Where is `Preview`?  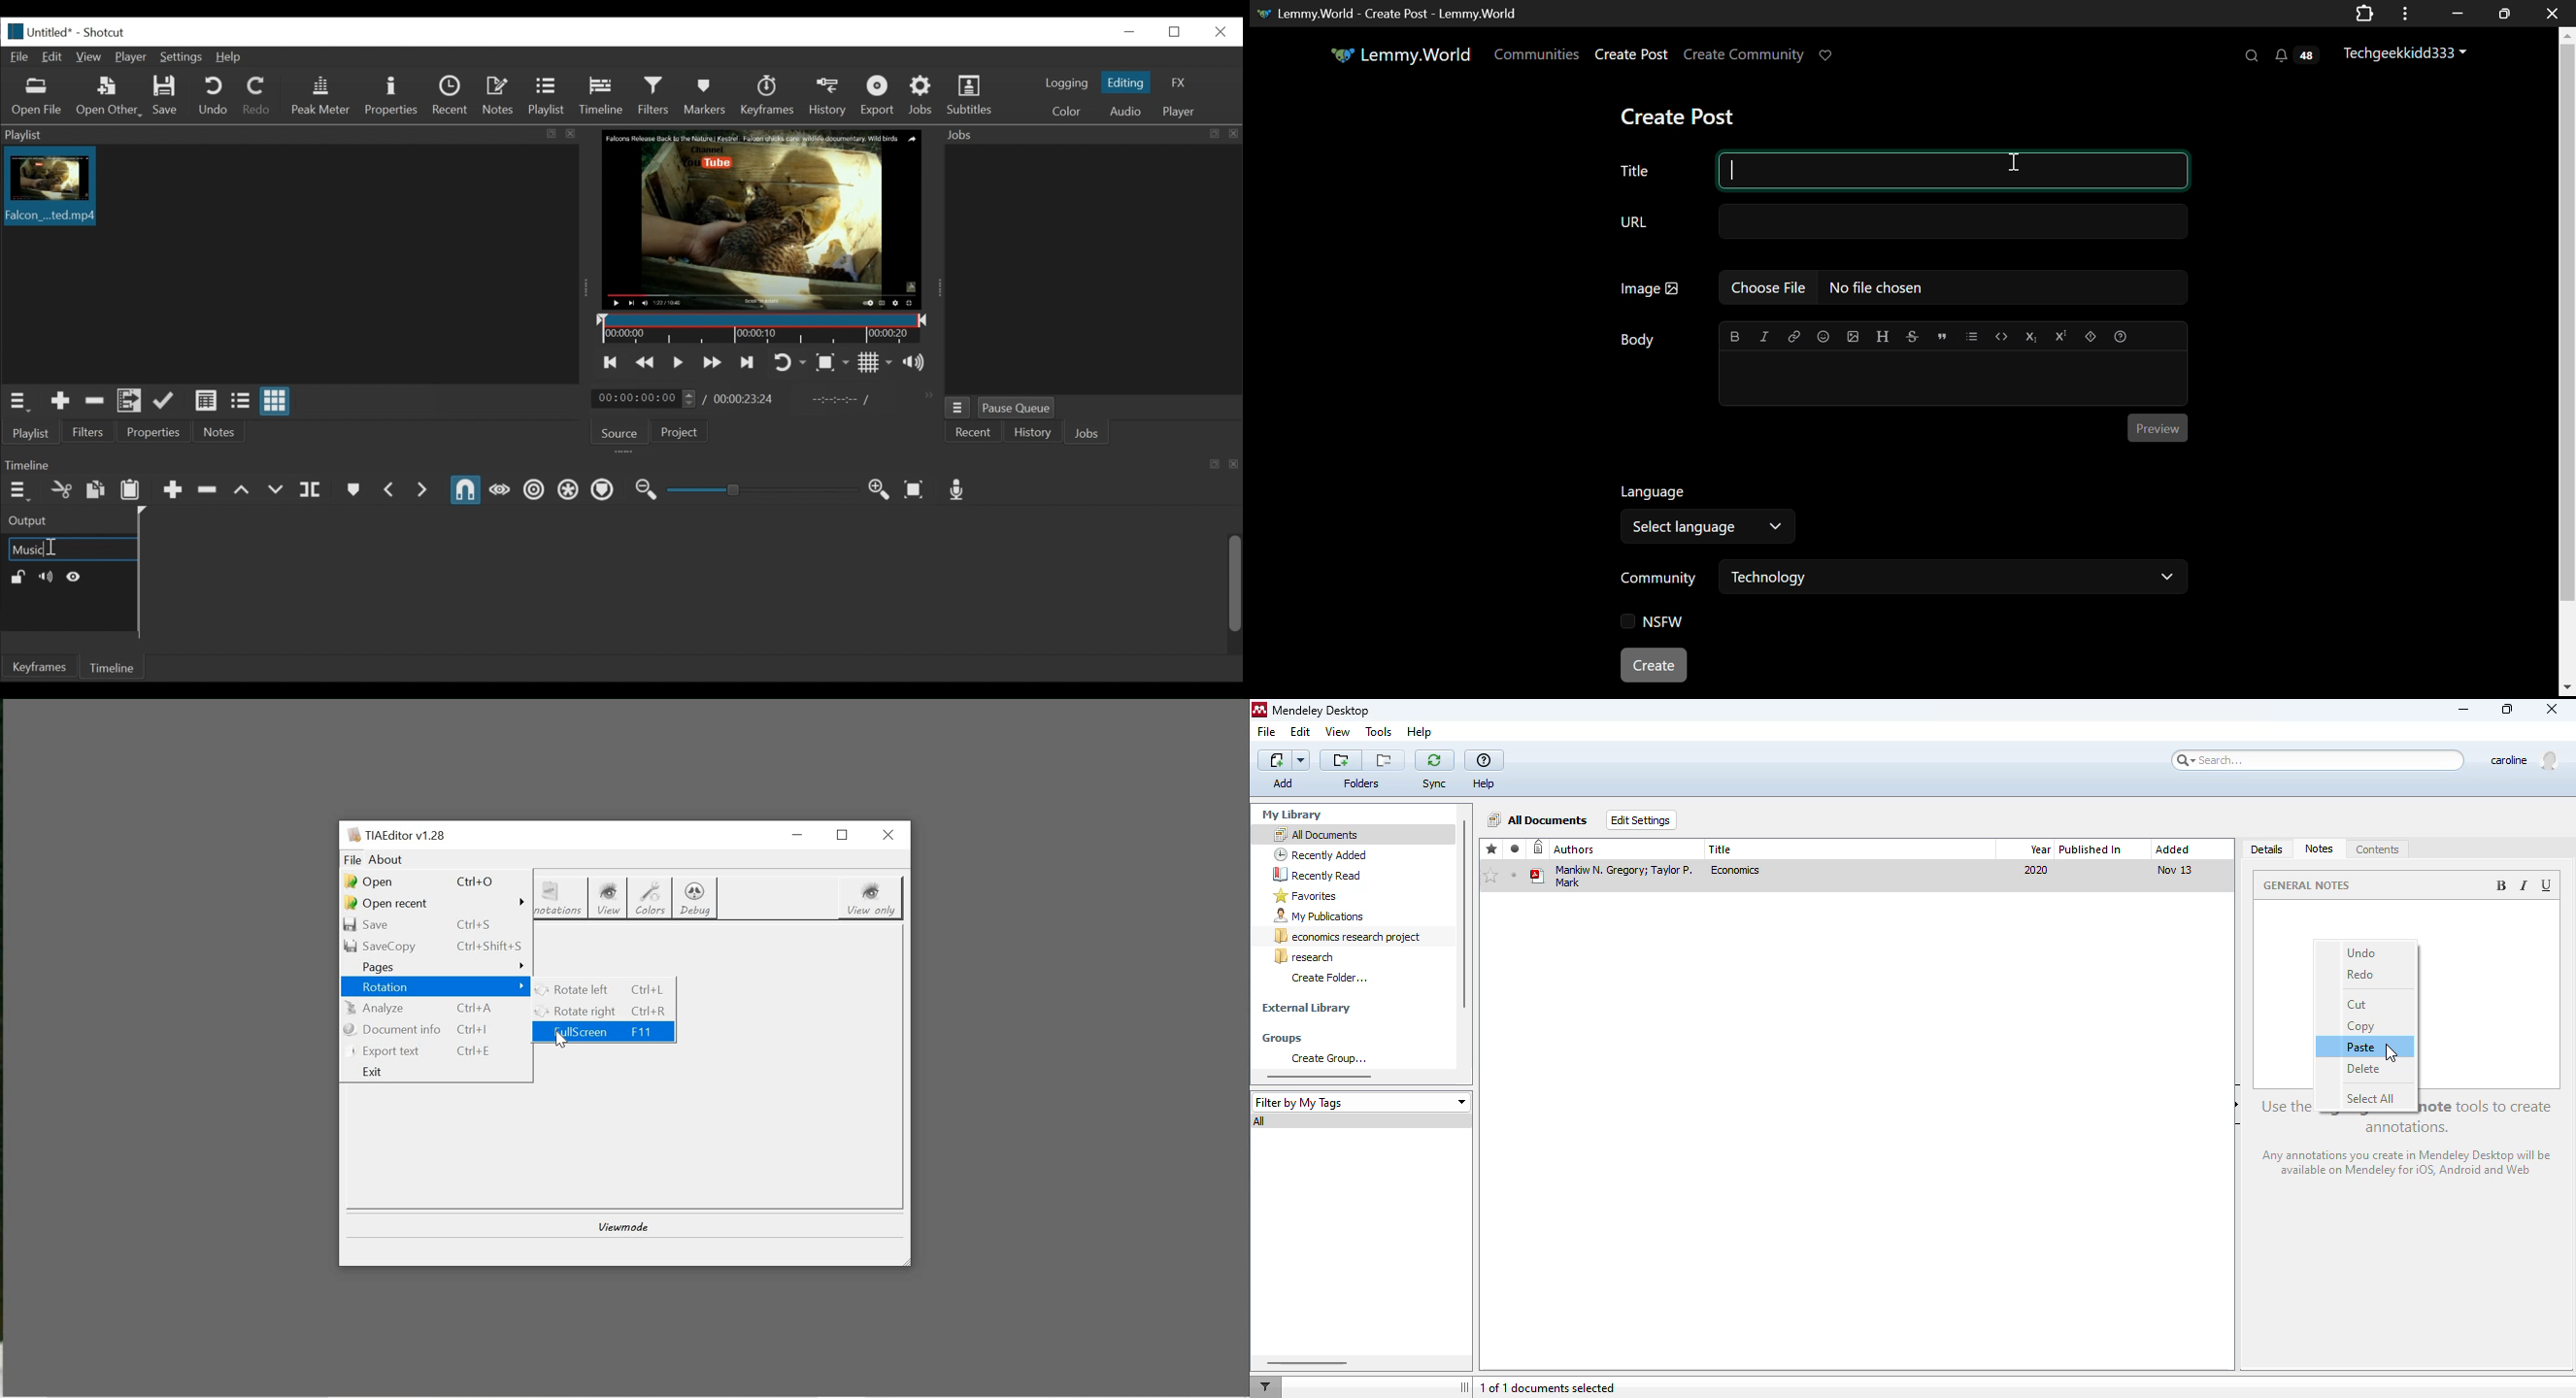 Preview is located at coordinates (2157, 429).